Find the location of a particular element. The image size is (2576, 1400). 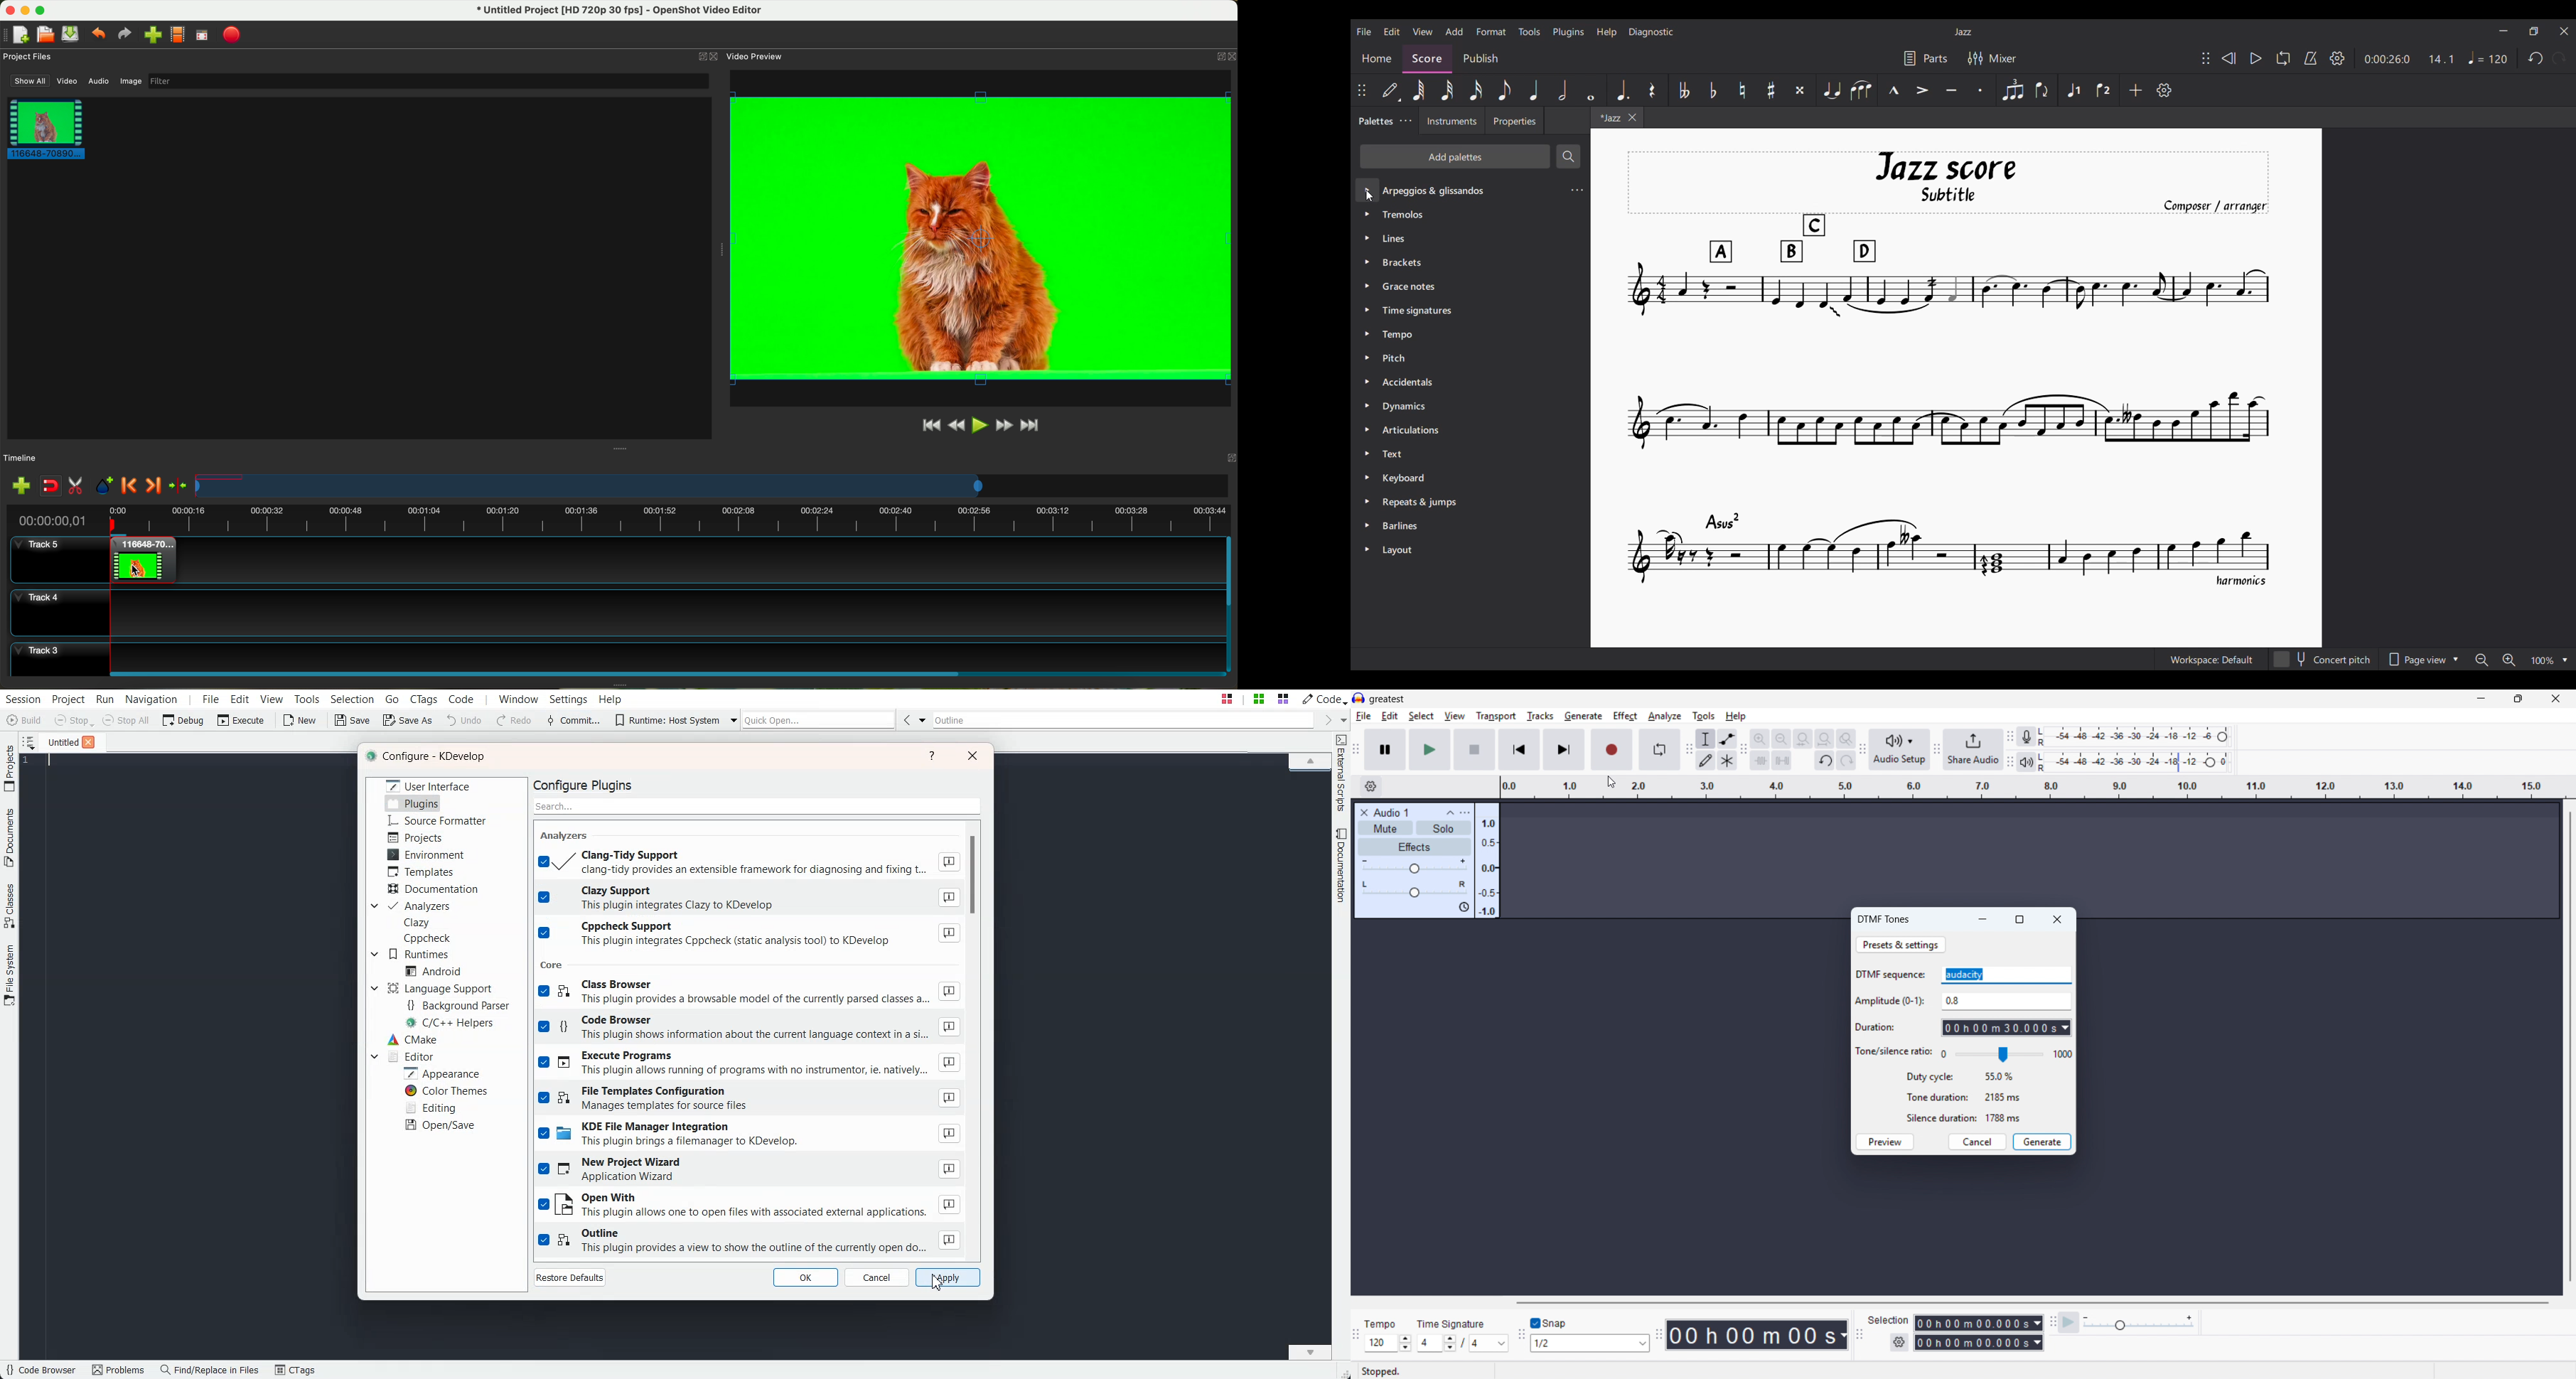

envelope tool is located at coordinates (1728, 739).